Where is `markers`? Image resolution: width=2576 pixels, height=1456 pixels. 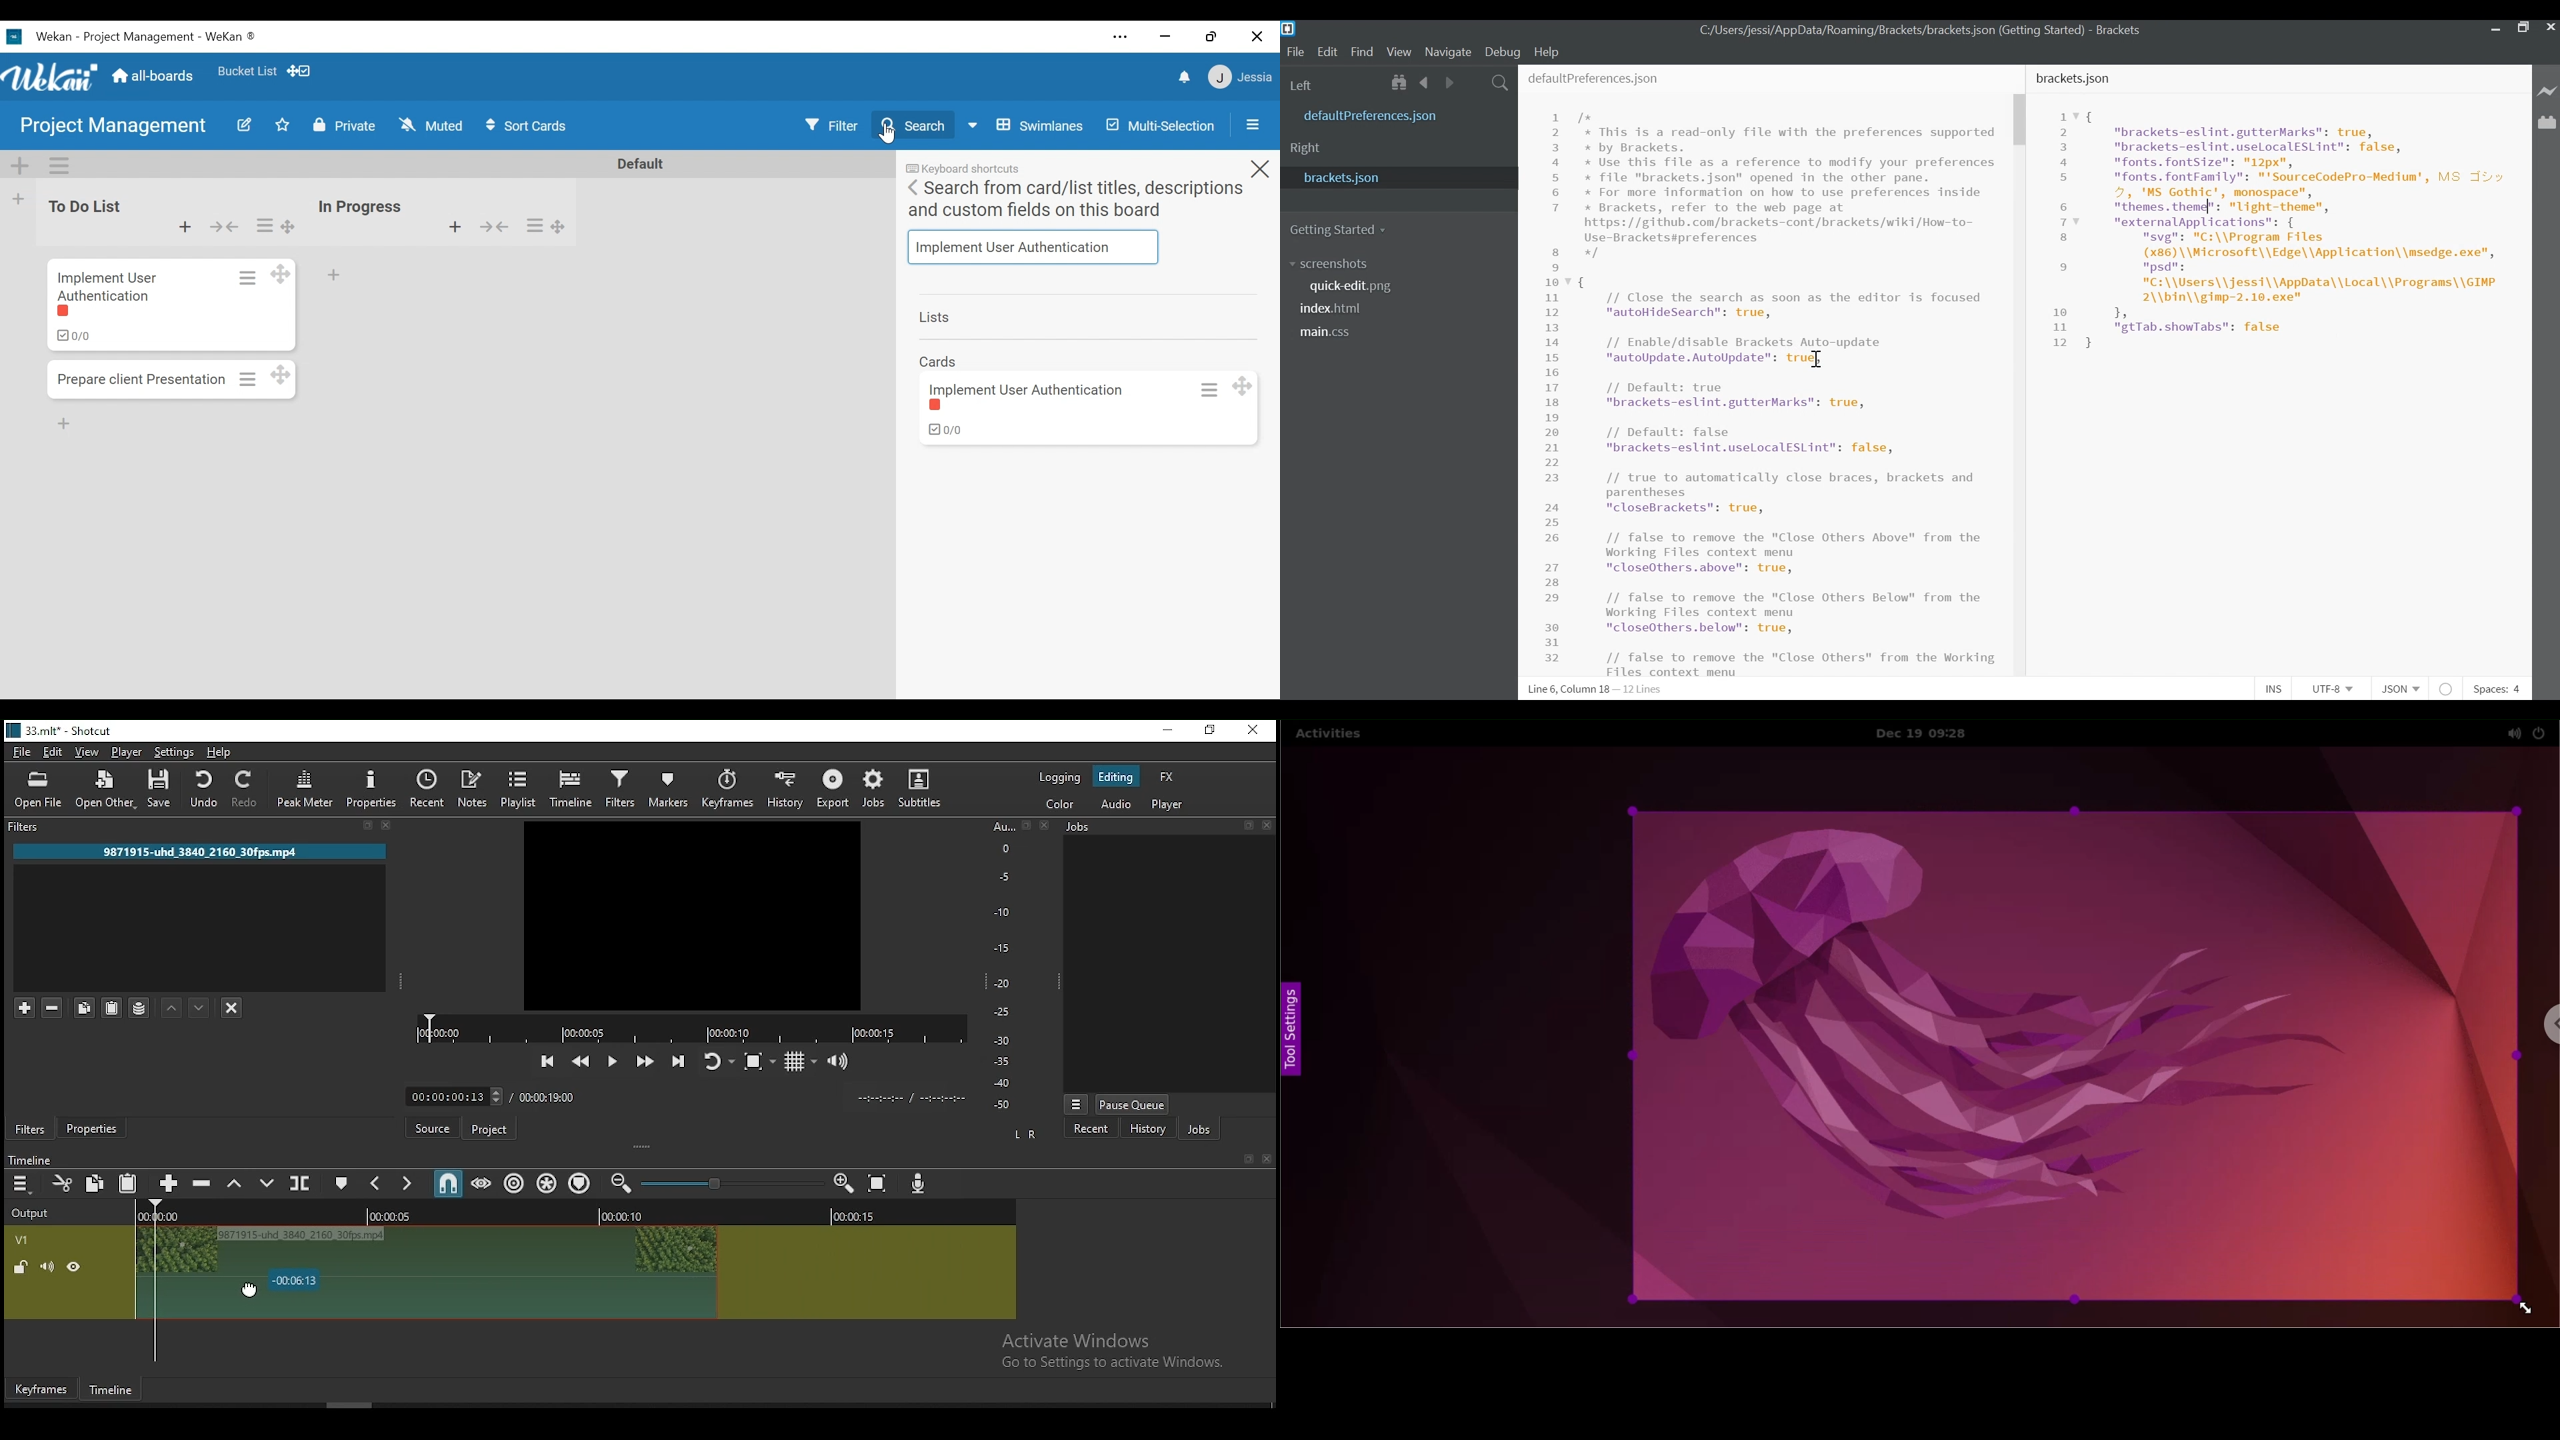
markers is located at coordinates (670, 788).